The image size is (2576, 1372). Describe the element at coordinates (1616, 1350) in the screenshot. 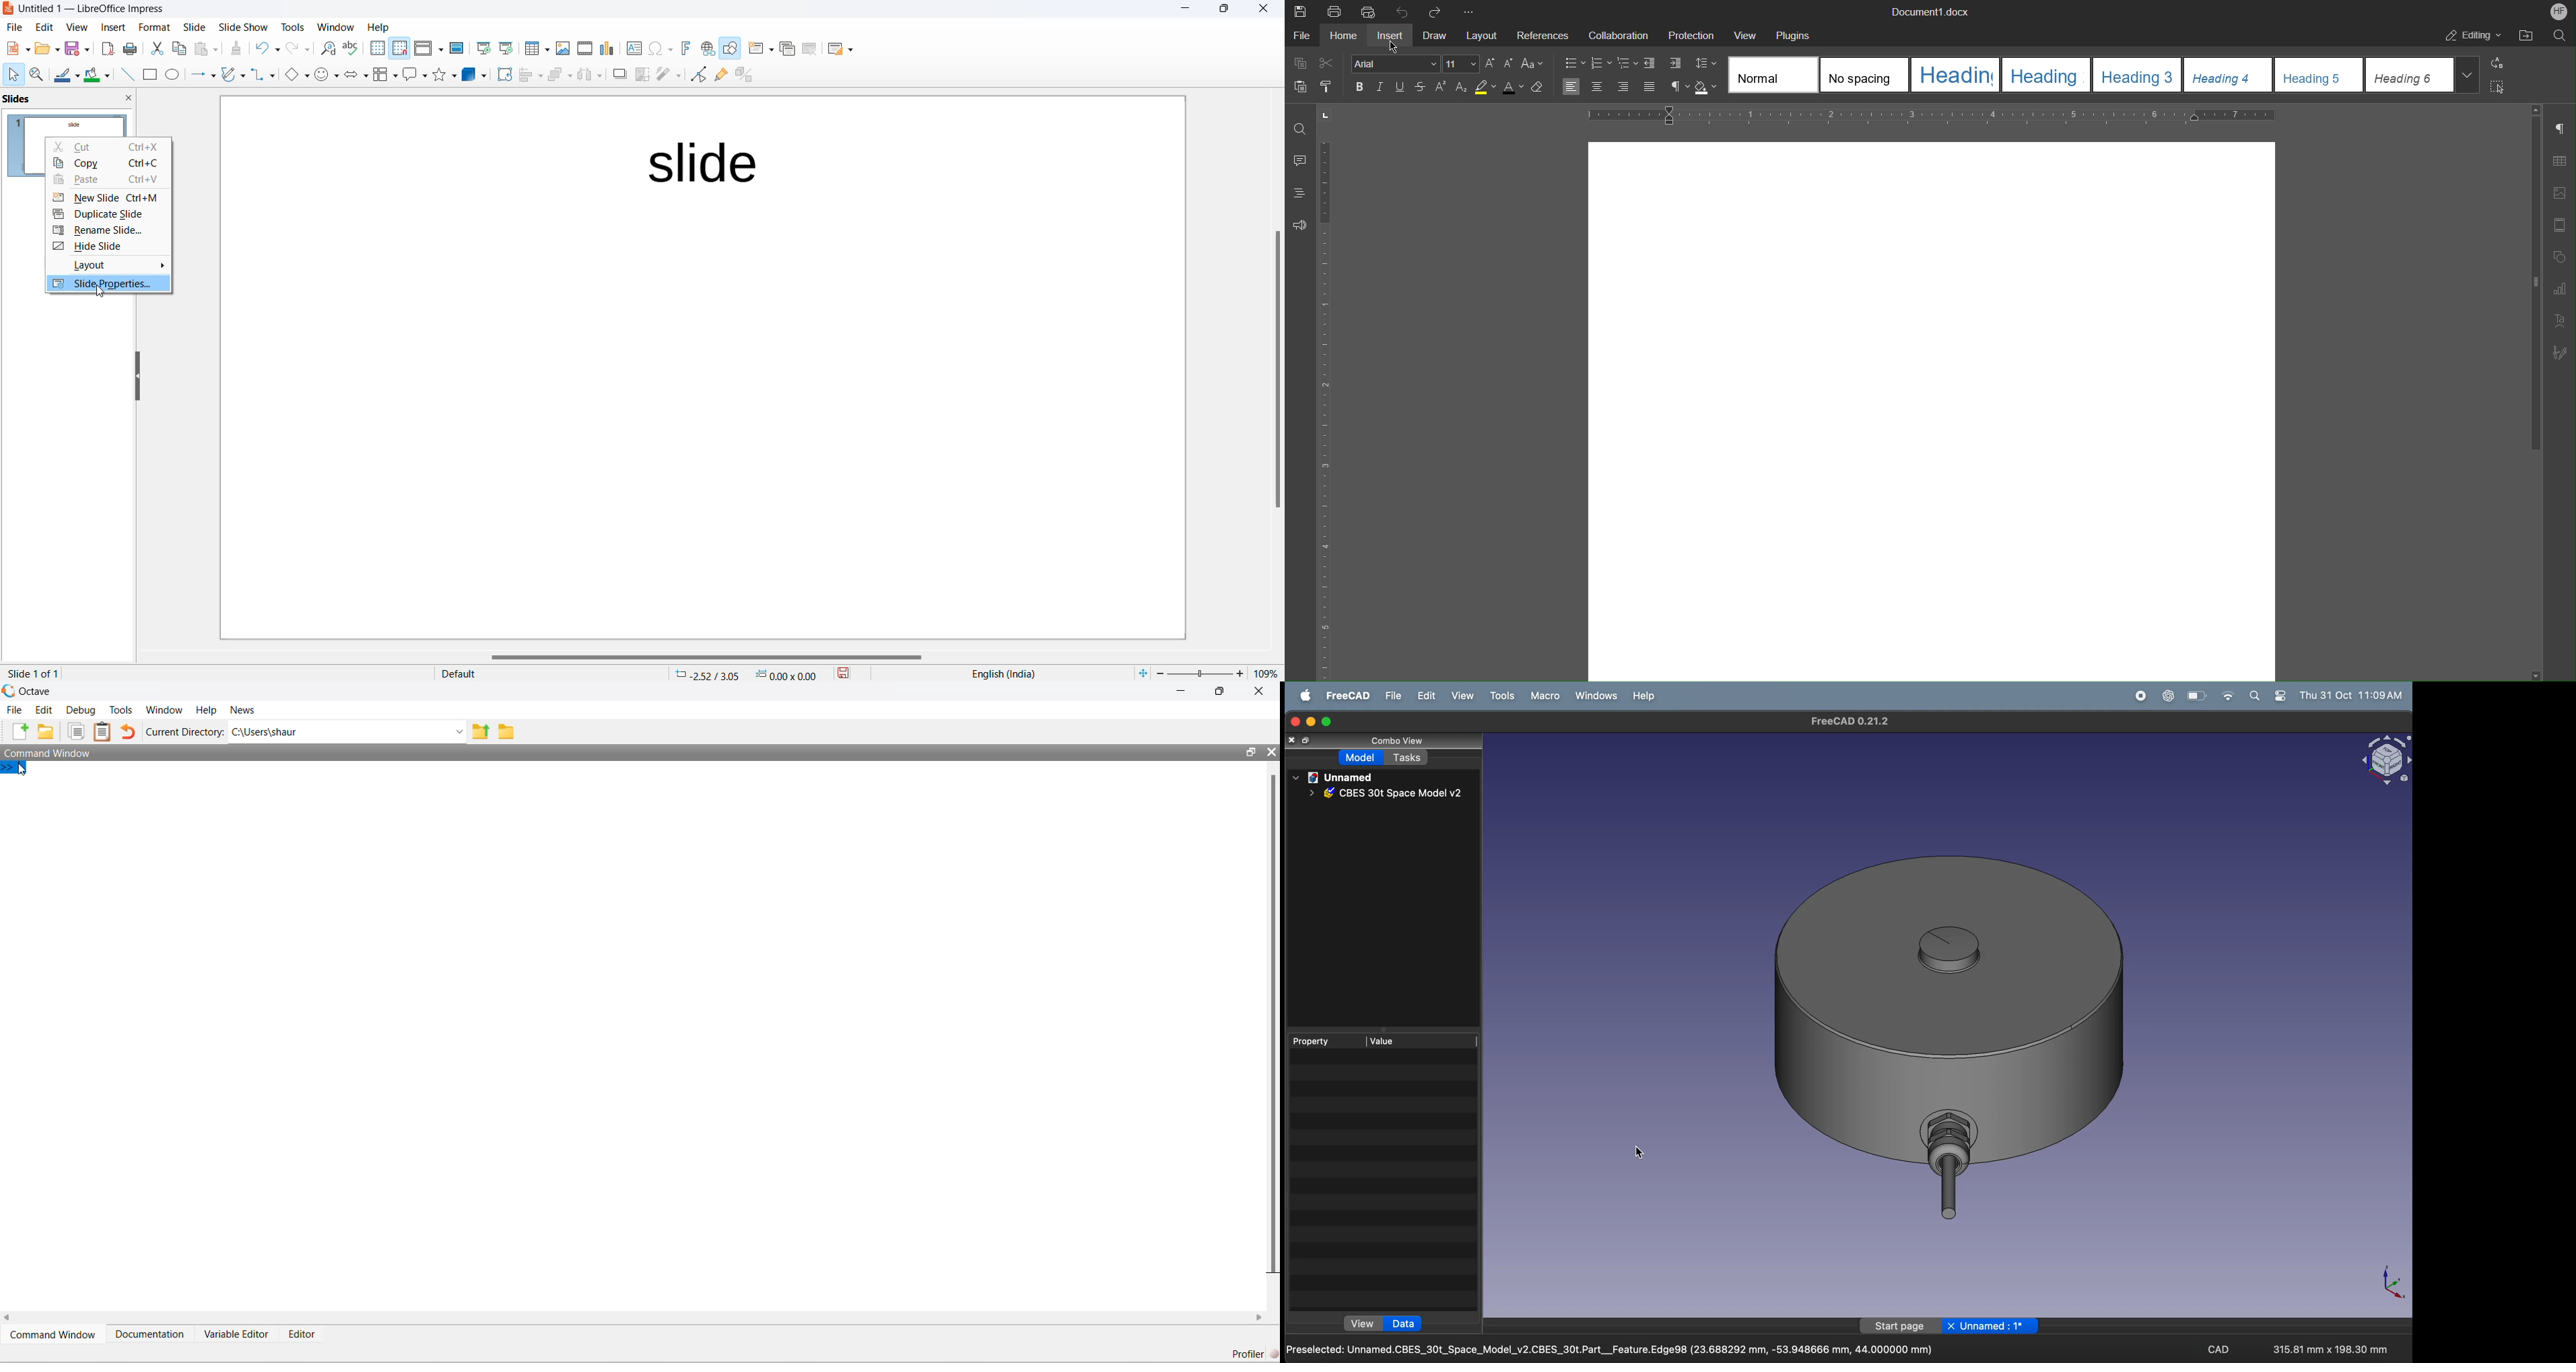

I see `Preselected: Unnamed.CBES_30t_Space_Model_v2.CBES_30t.Part__Feature.Edge98 (23.688292 mm, -53.948666 mm, 44.000000 mm)` at that location.